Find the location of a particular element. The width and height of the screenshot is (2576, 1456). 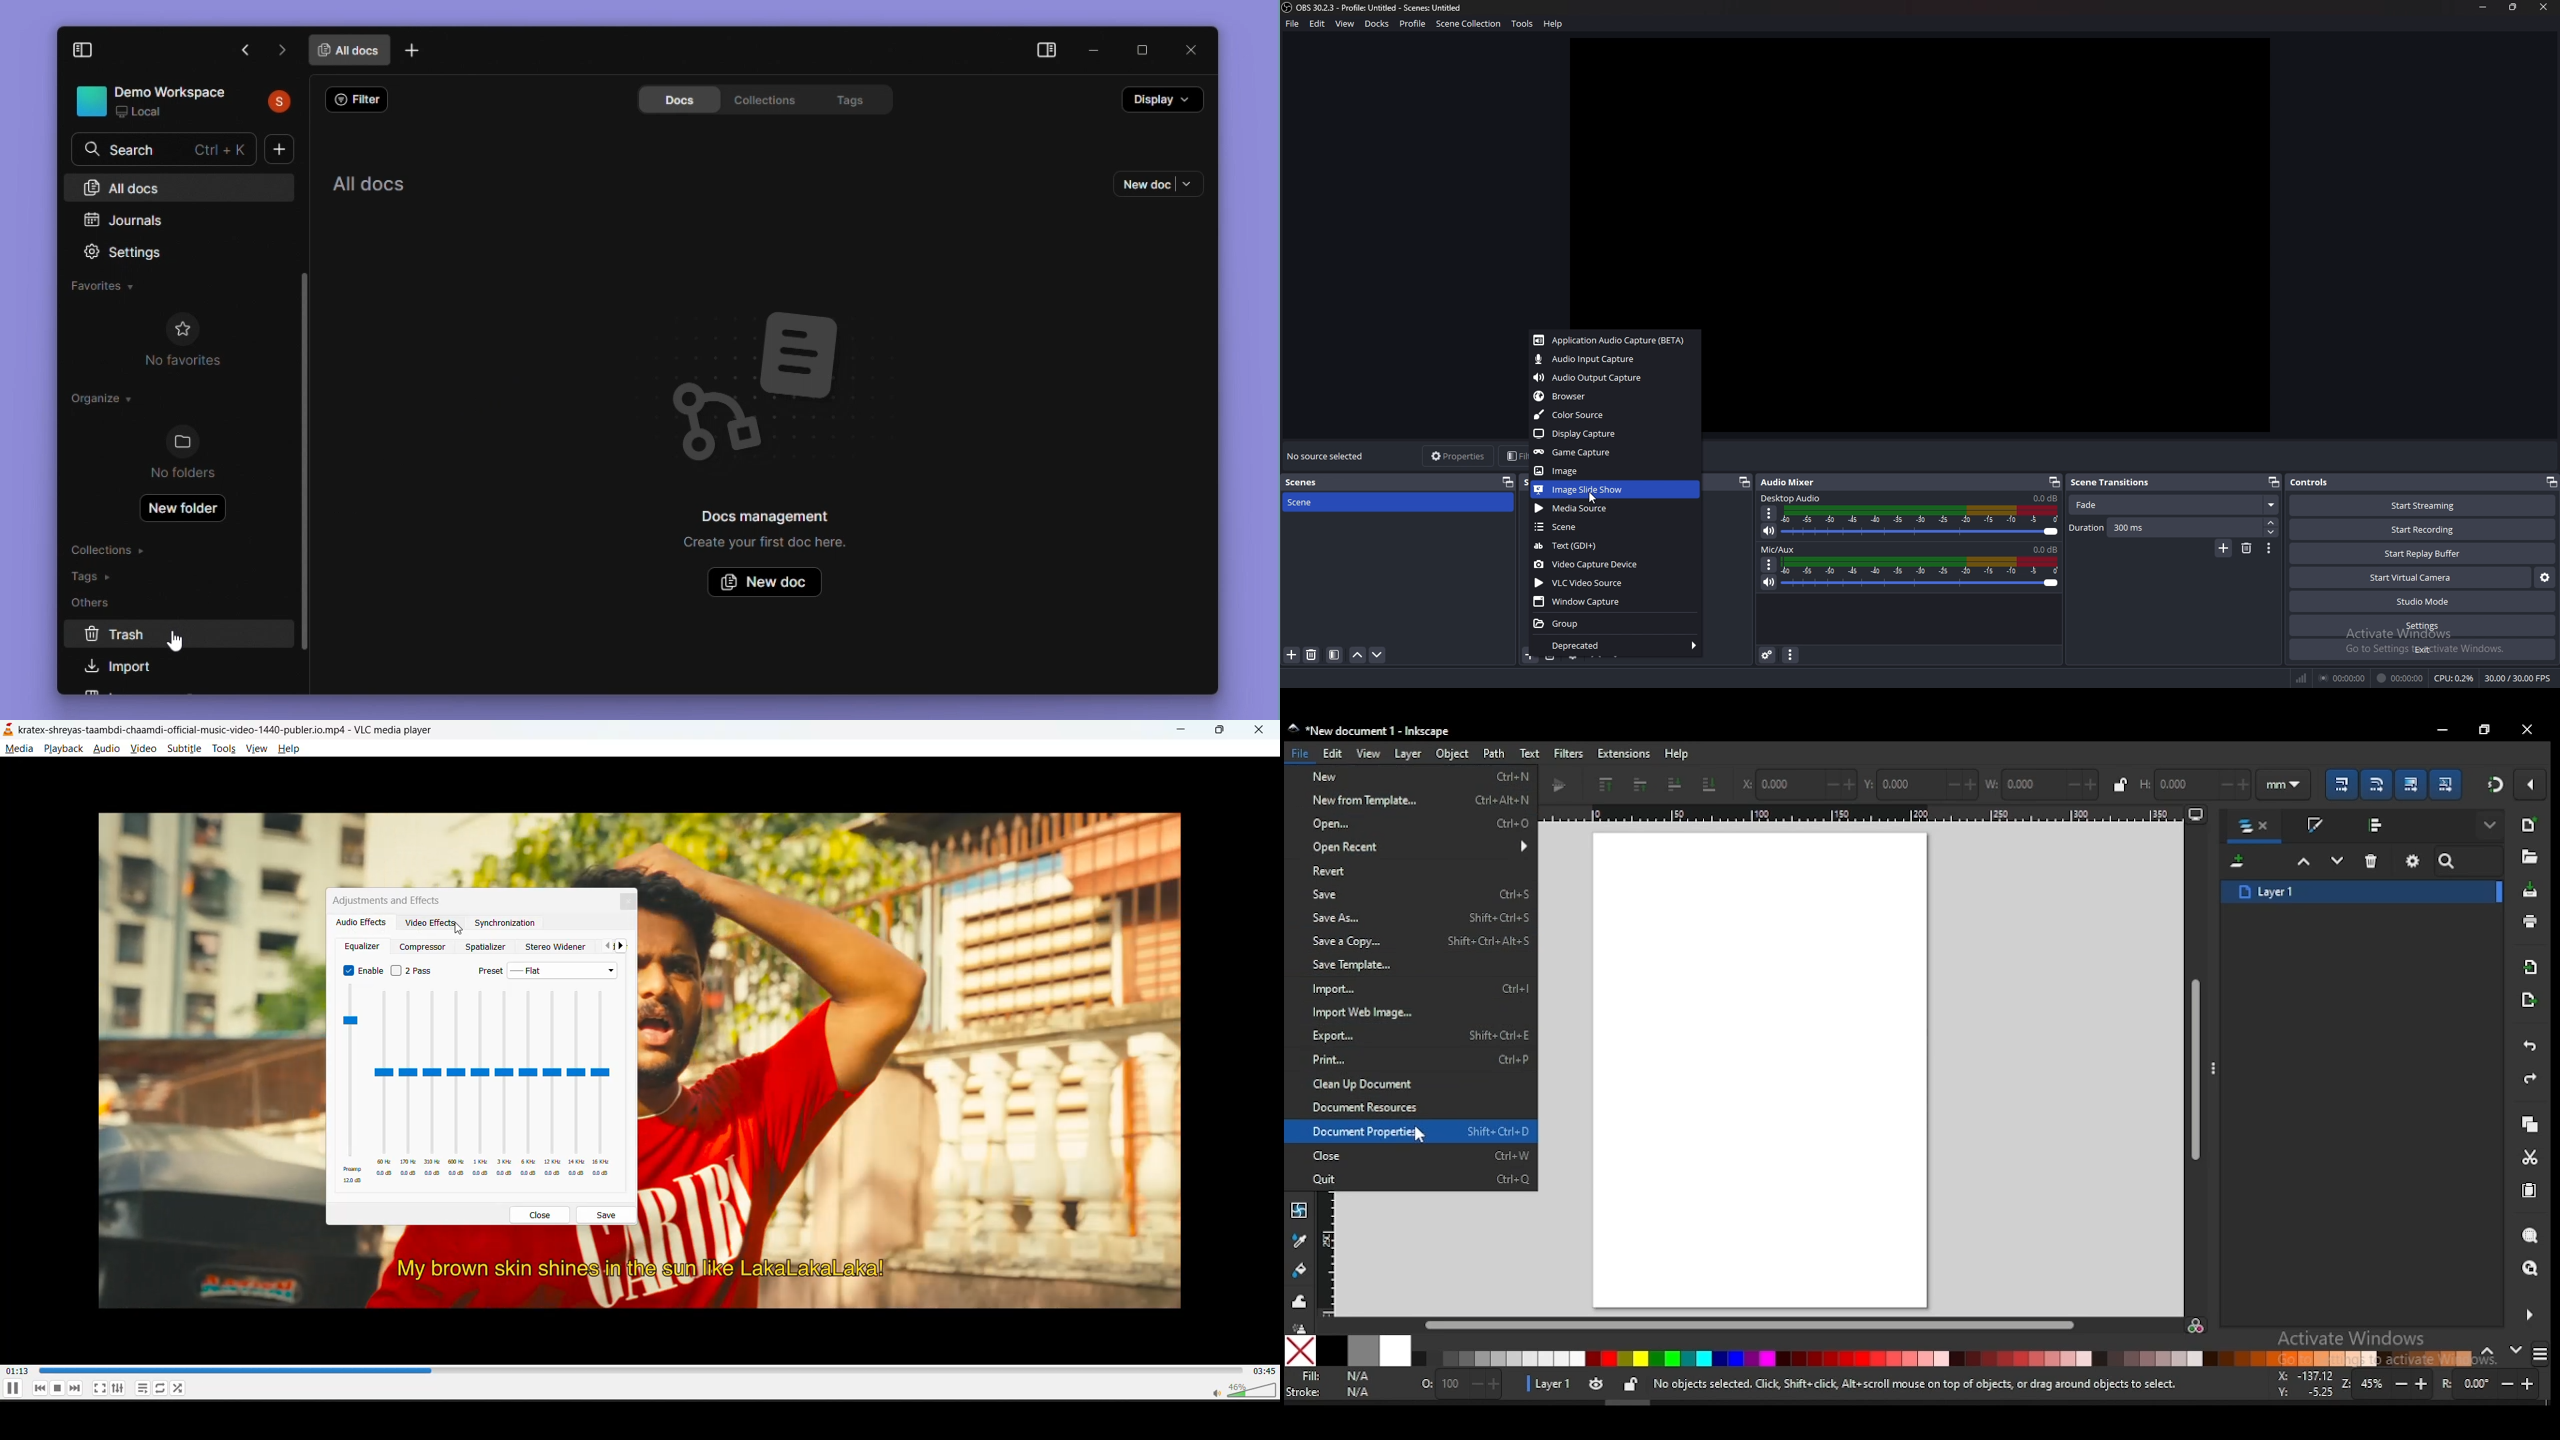

pause is located at coordinates (12, 1391).